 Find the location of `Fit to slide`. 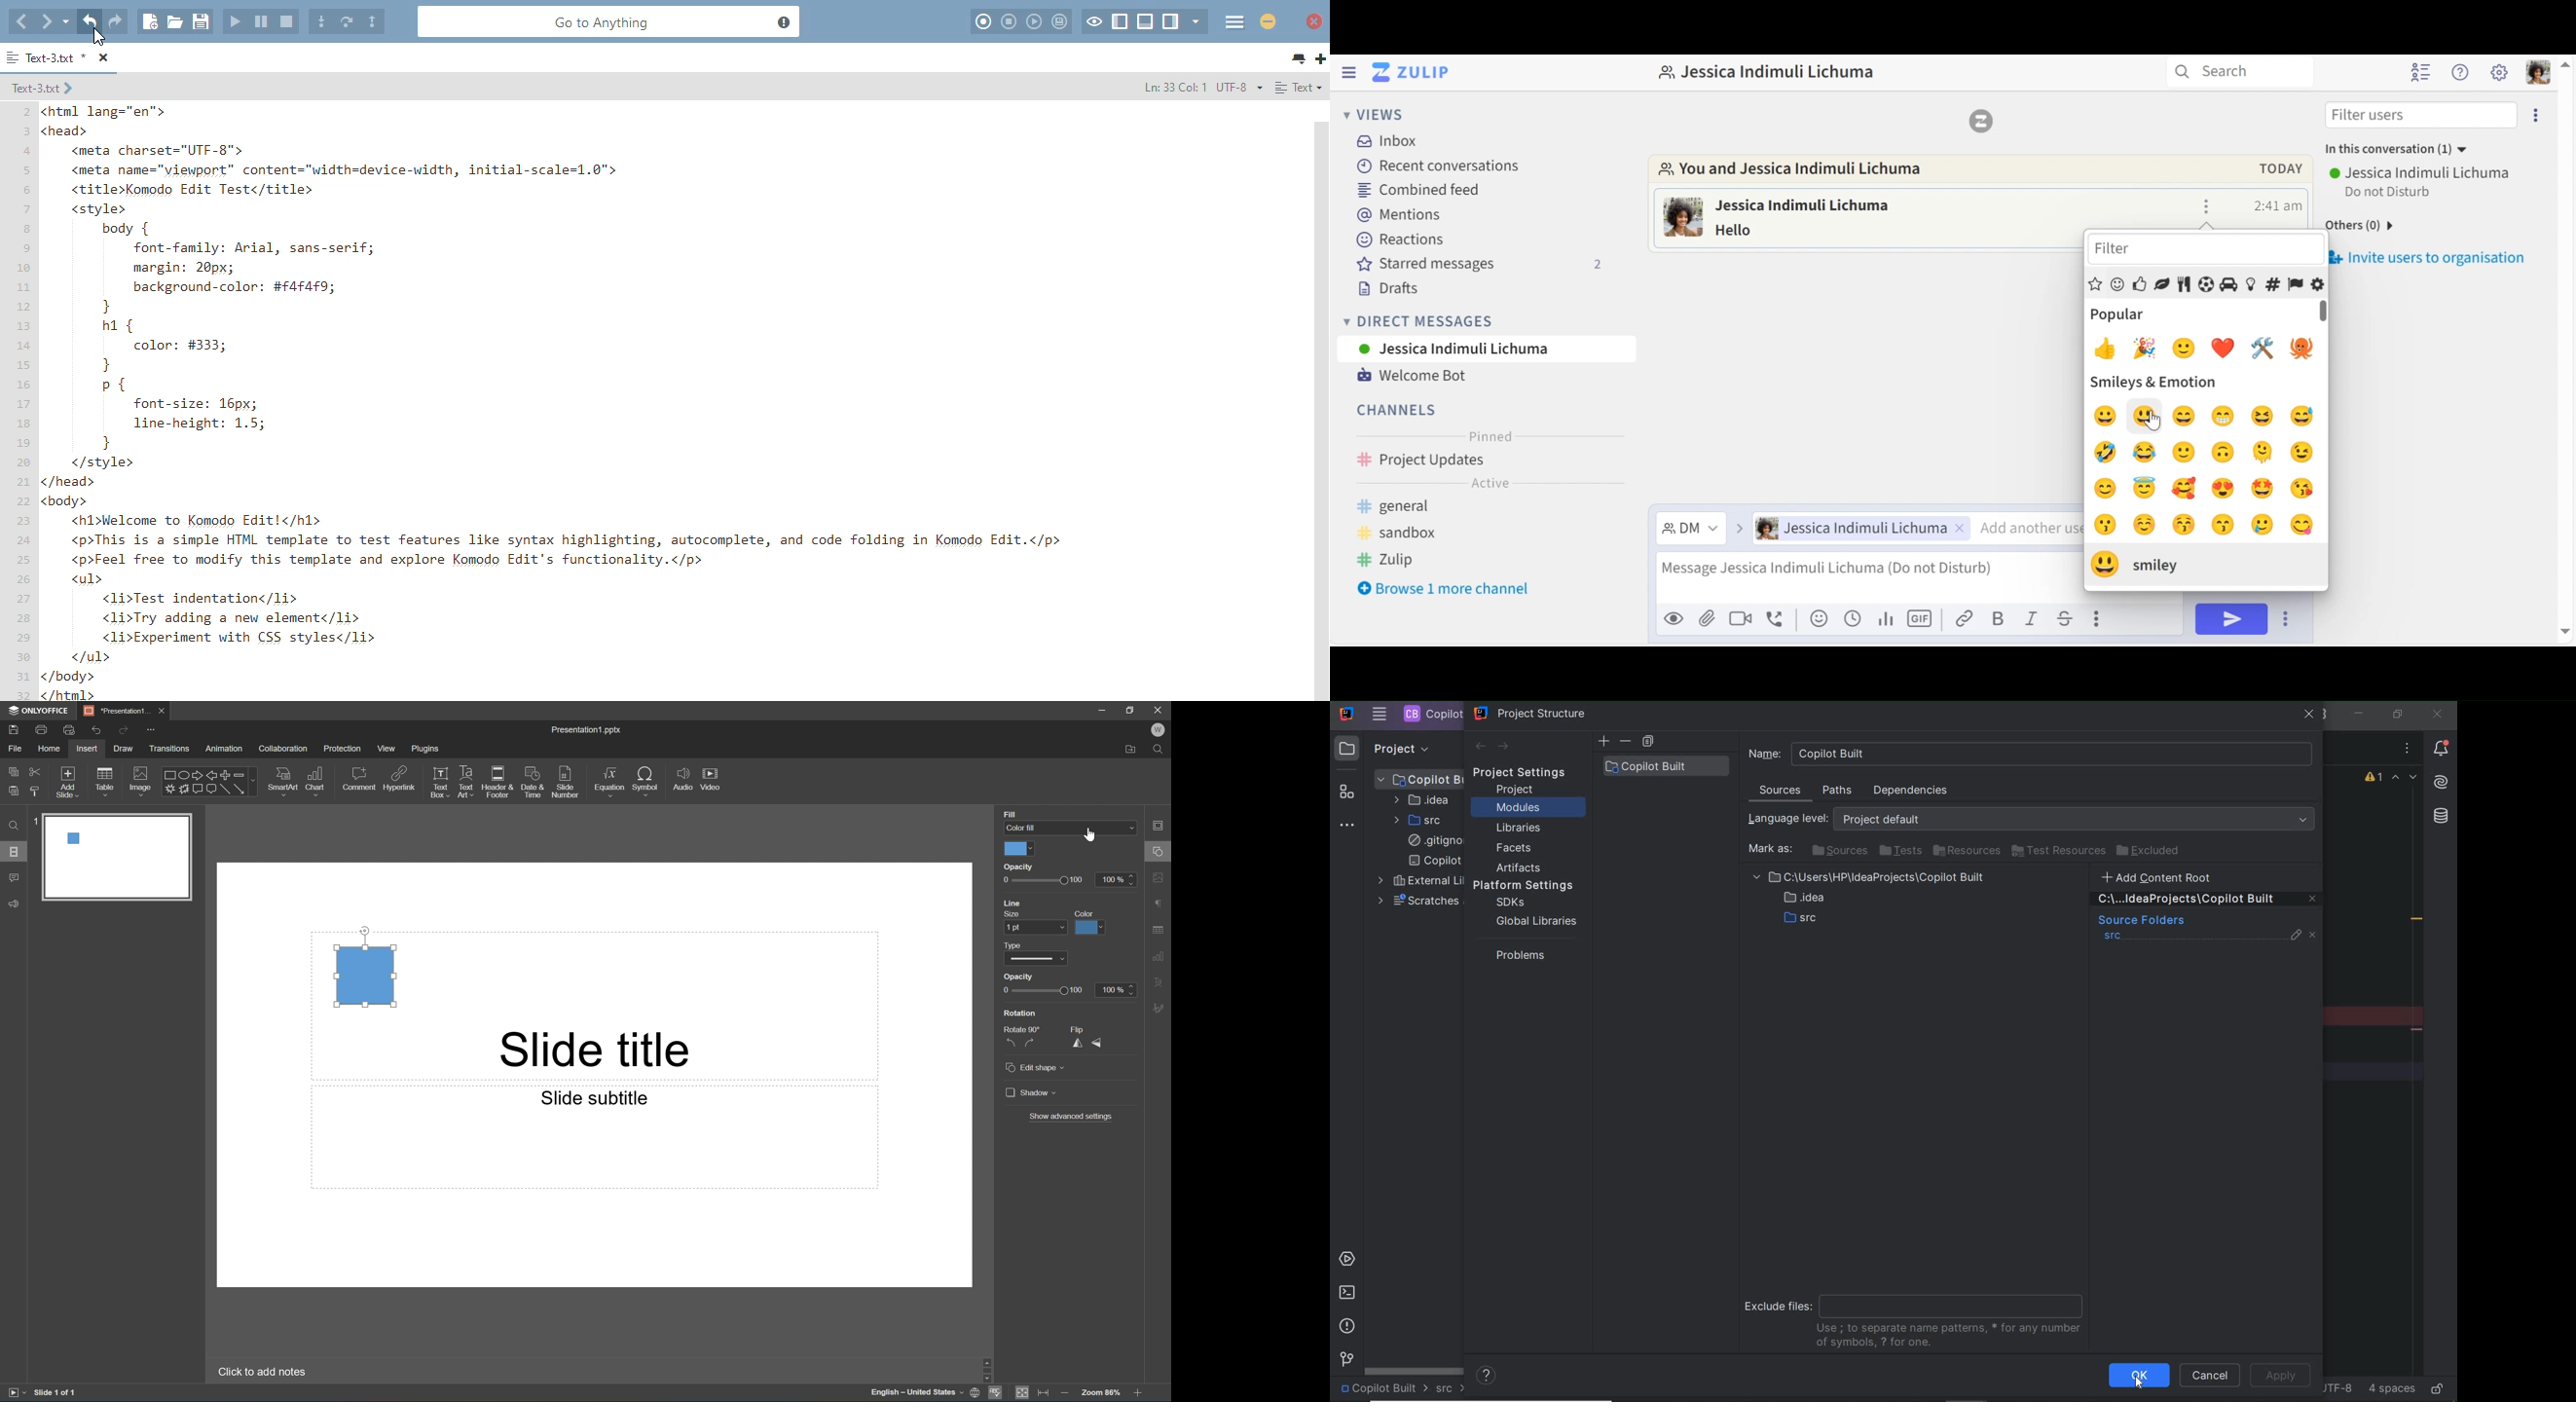

Fit to slide is located at coordinates (1022, 1393).